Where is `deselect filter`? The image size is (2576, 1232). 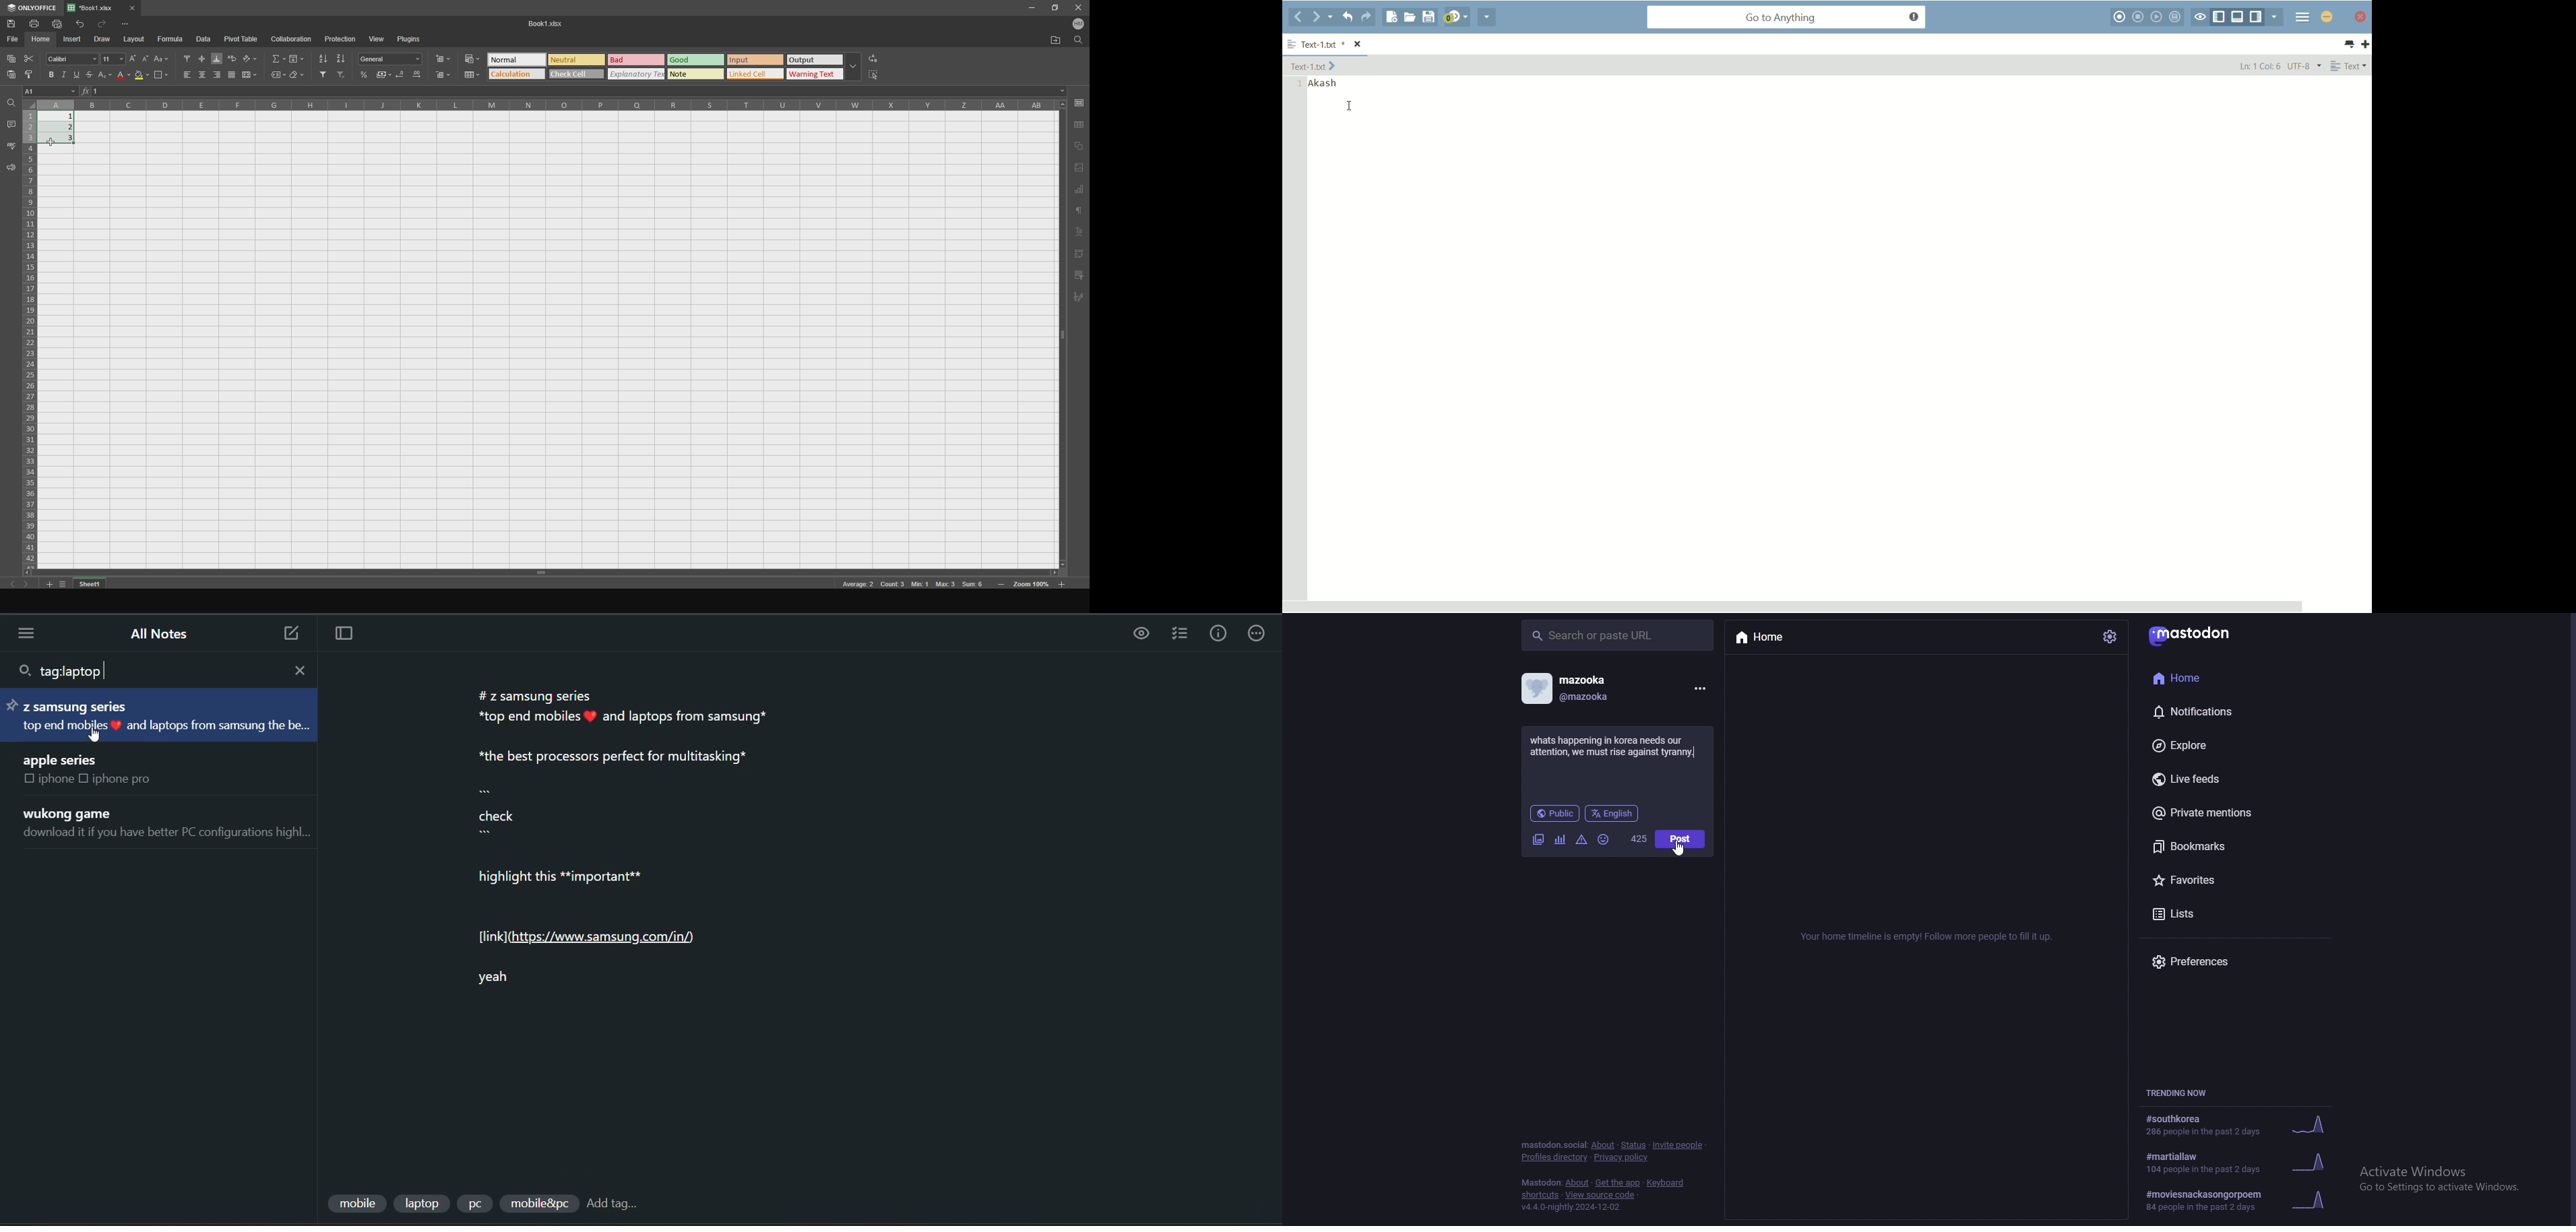
deselect filter is located at coordinates (342, 77).